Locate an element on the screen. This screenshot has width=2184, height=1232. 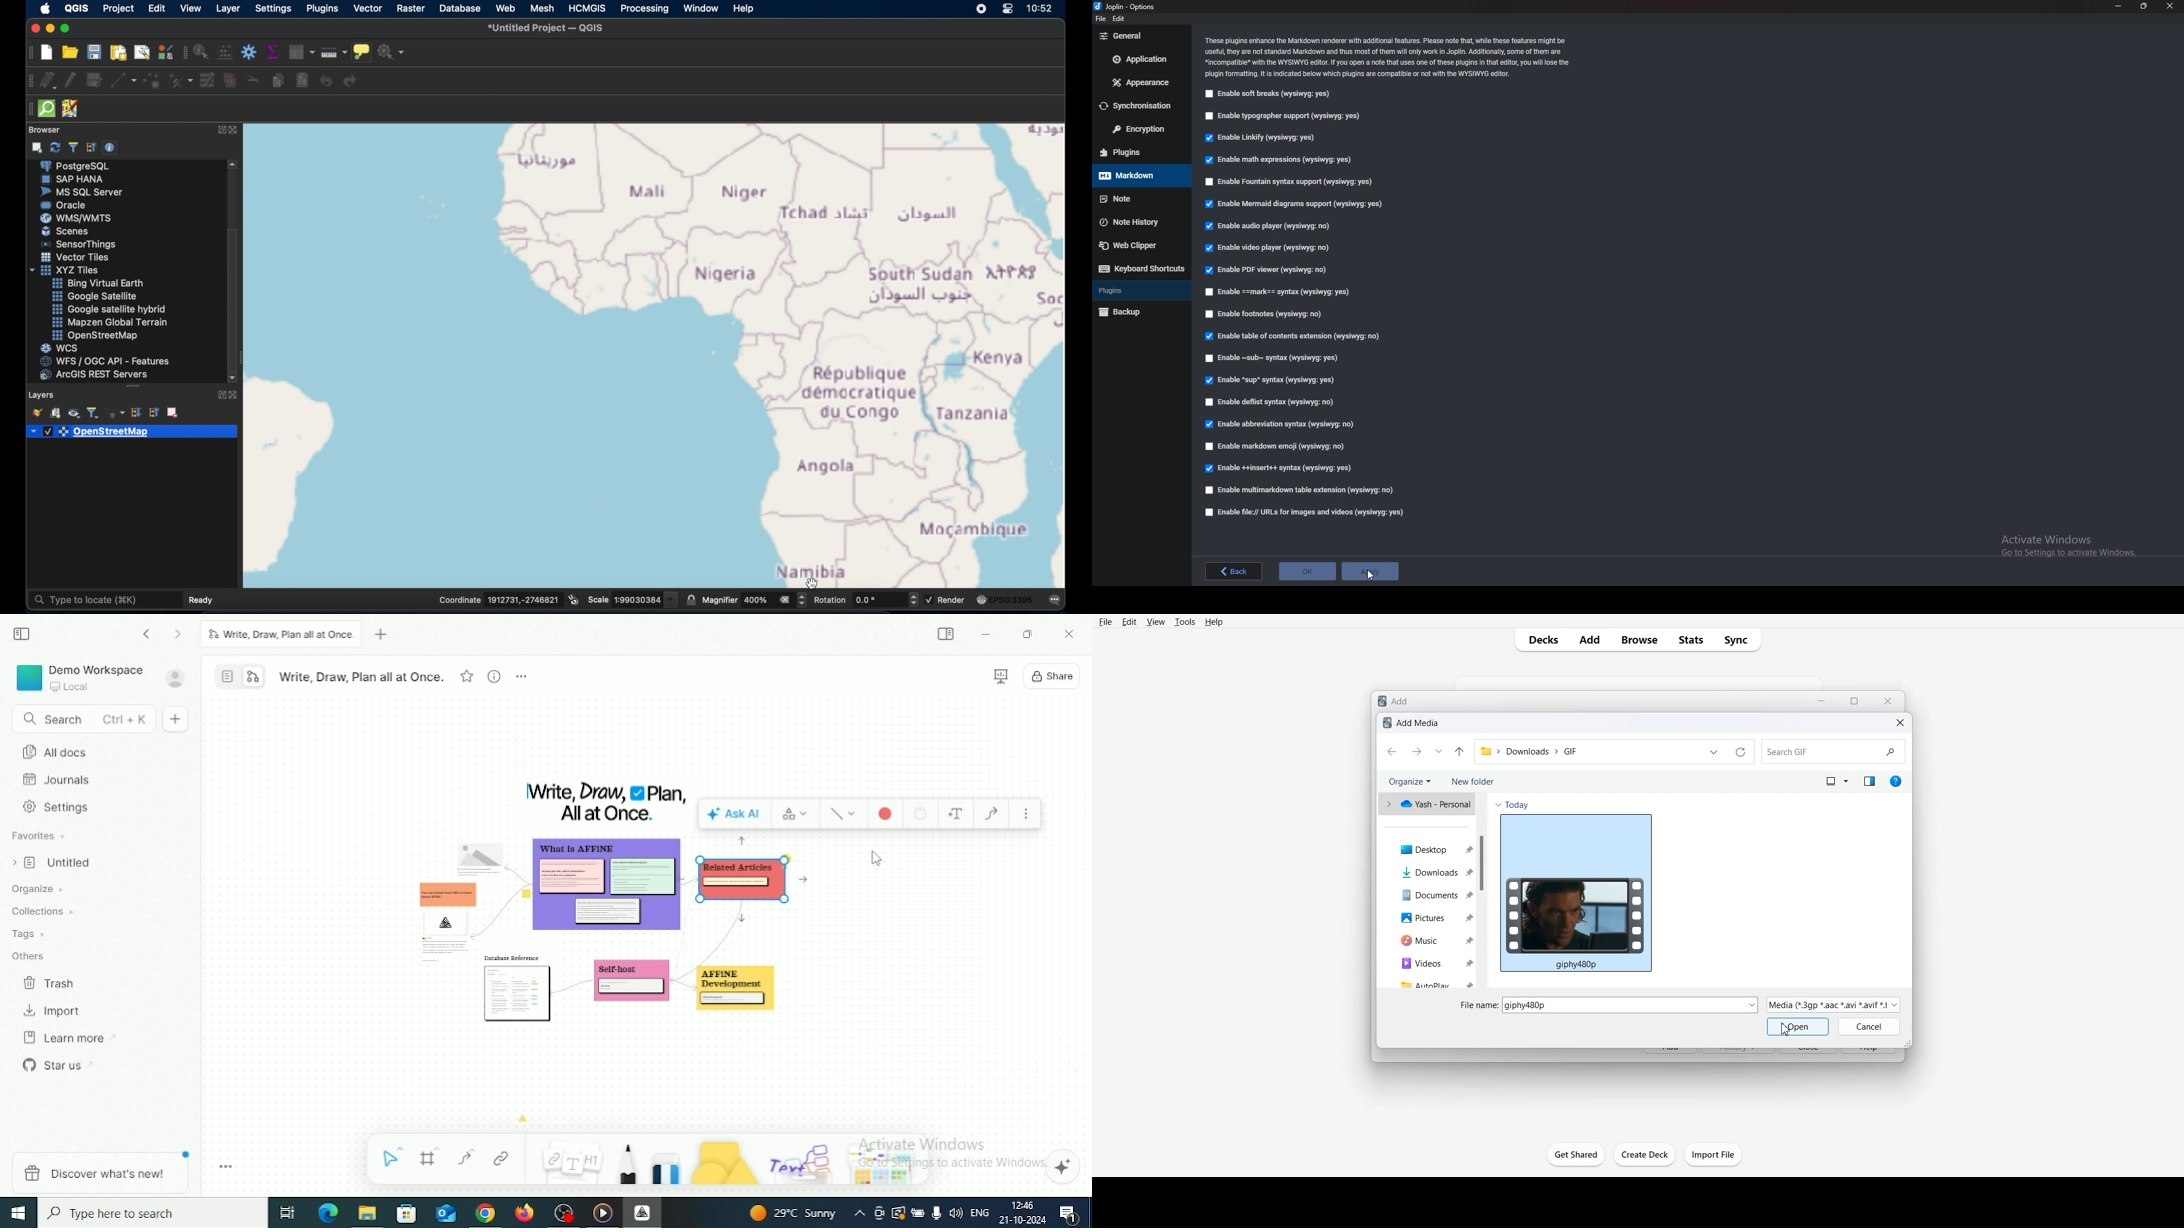
close is located at coordinates (2171, 6).